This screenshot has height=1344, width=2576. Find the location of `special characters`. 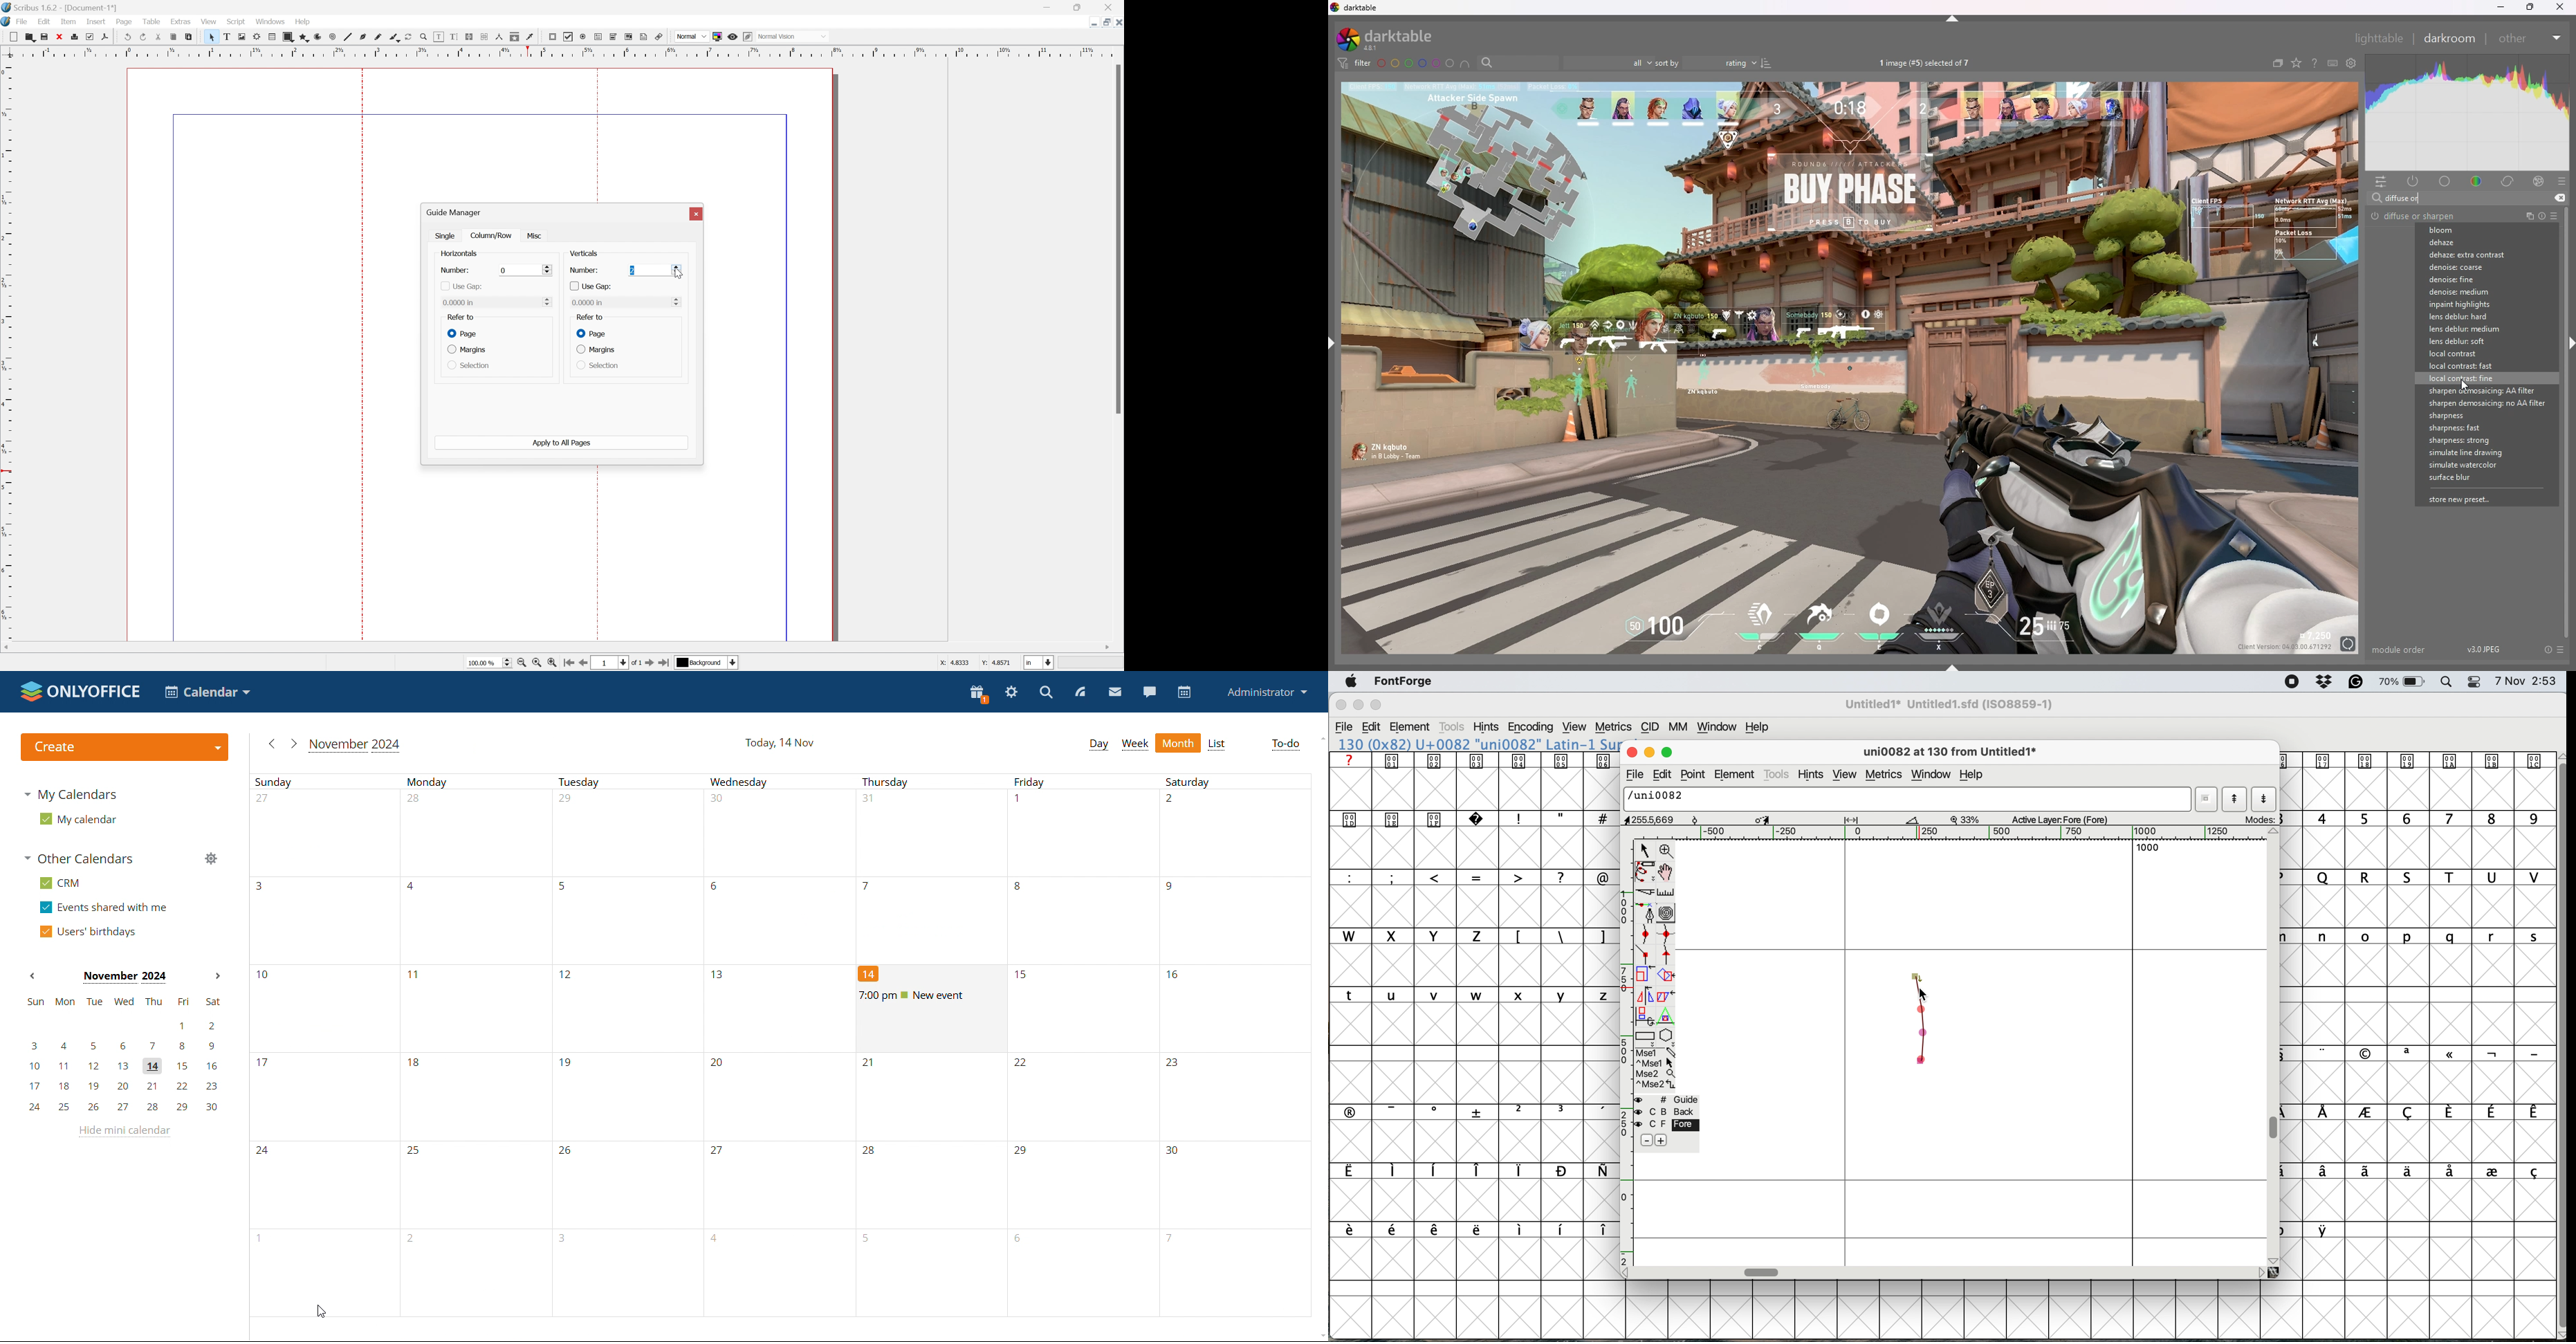

special characters is located at coordinates (1467, 1229).